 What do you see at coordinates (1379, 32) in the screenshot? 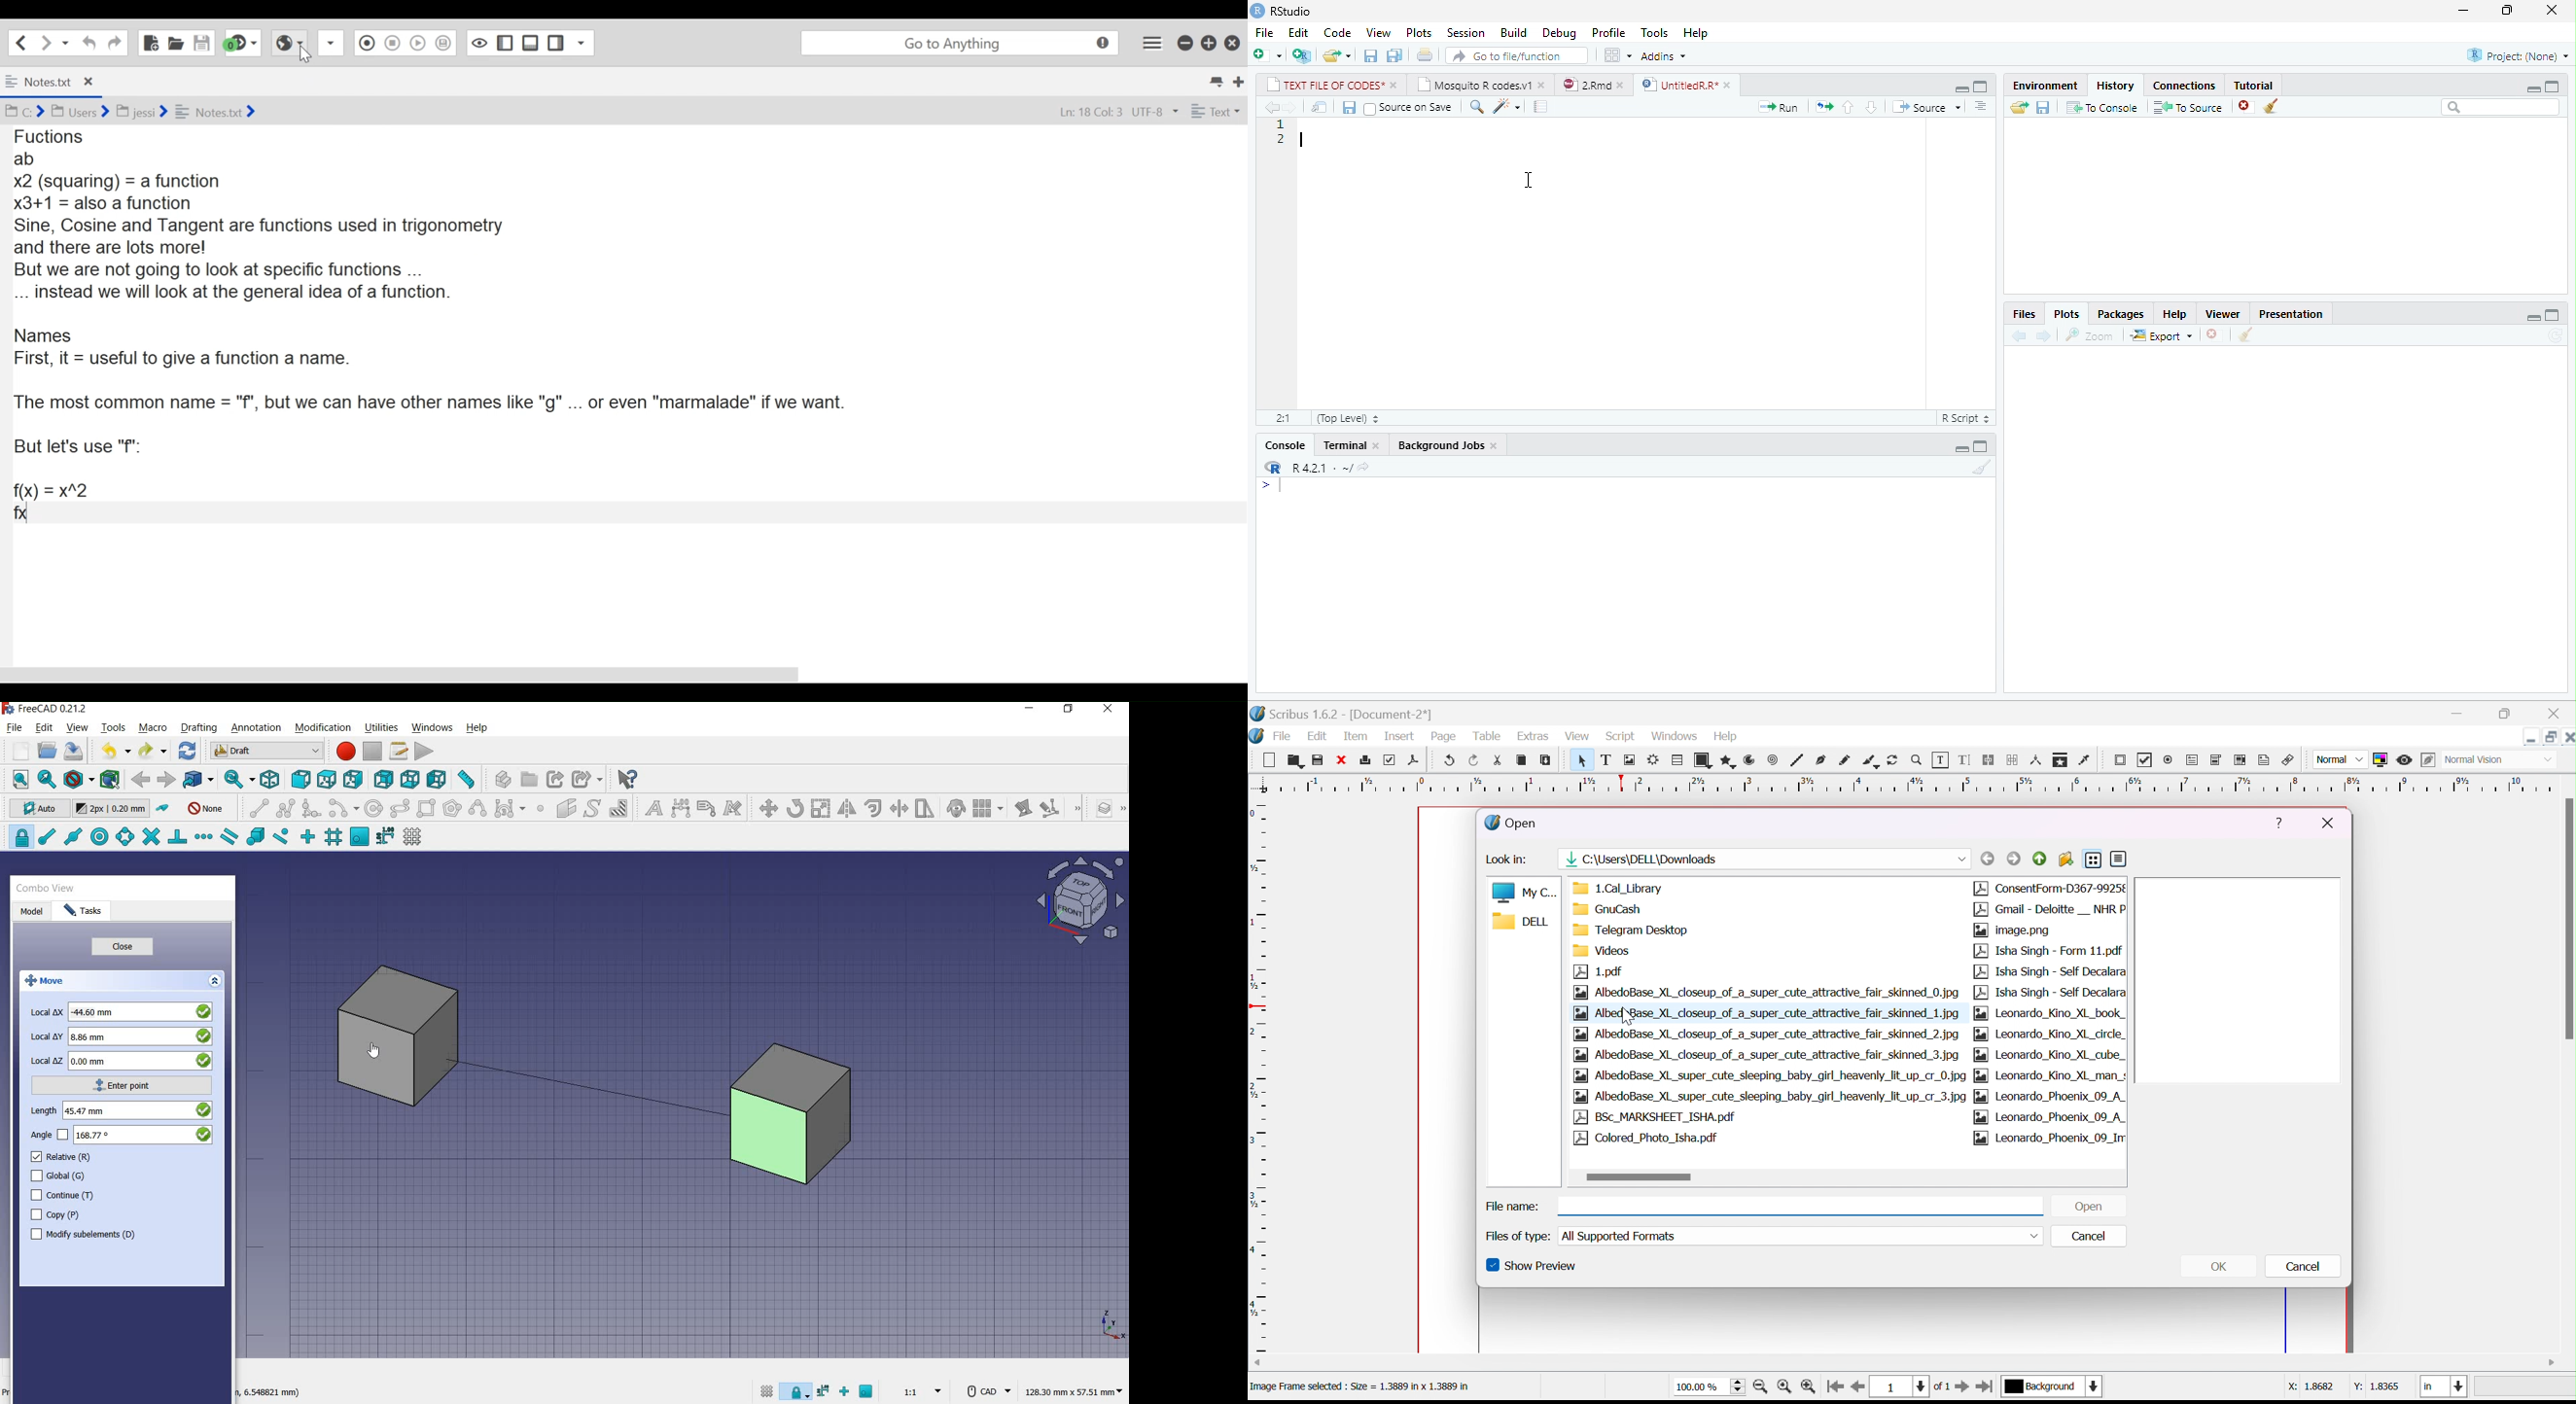
I see `View` at bounding box center [1379, 32].